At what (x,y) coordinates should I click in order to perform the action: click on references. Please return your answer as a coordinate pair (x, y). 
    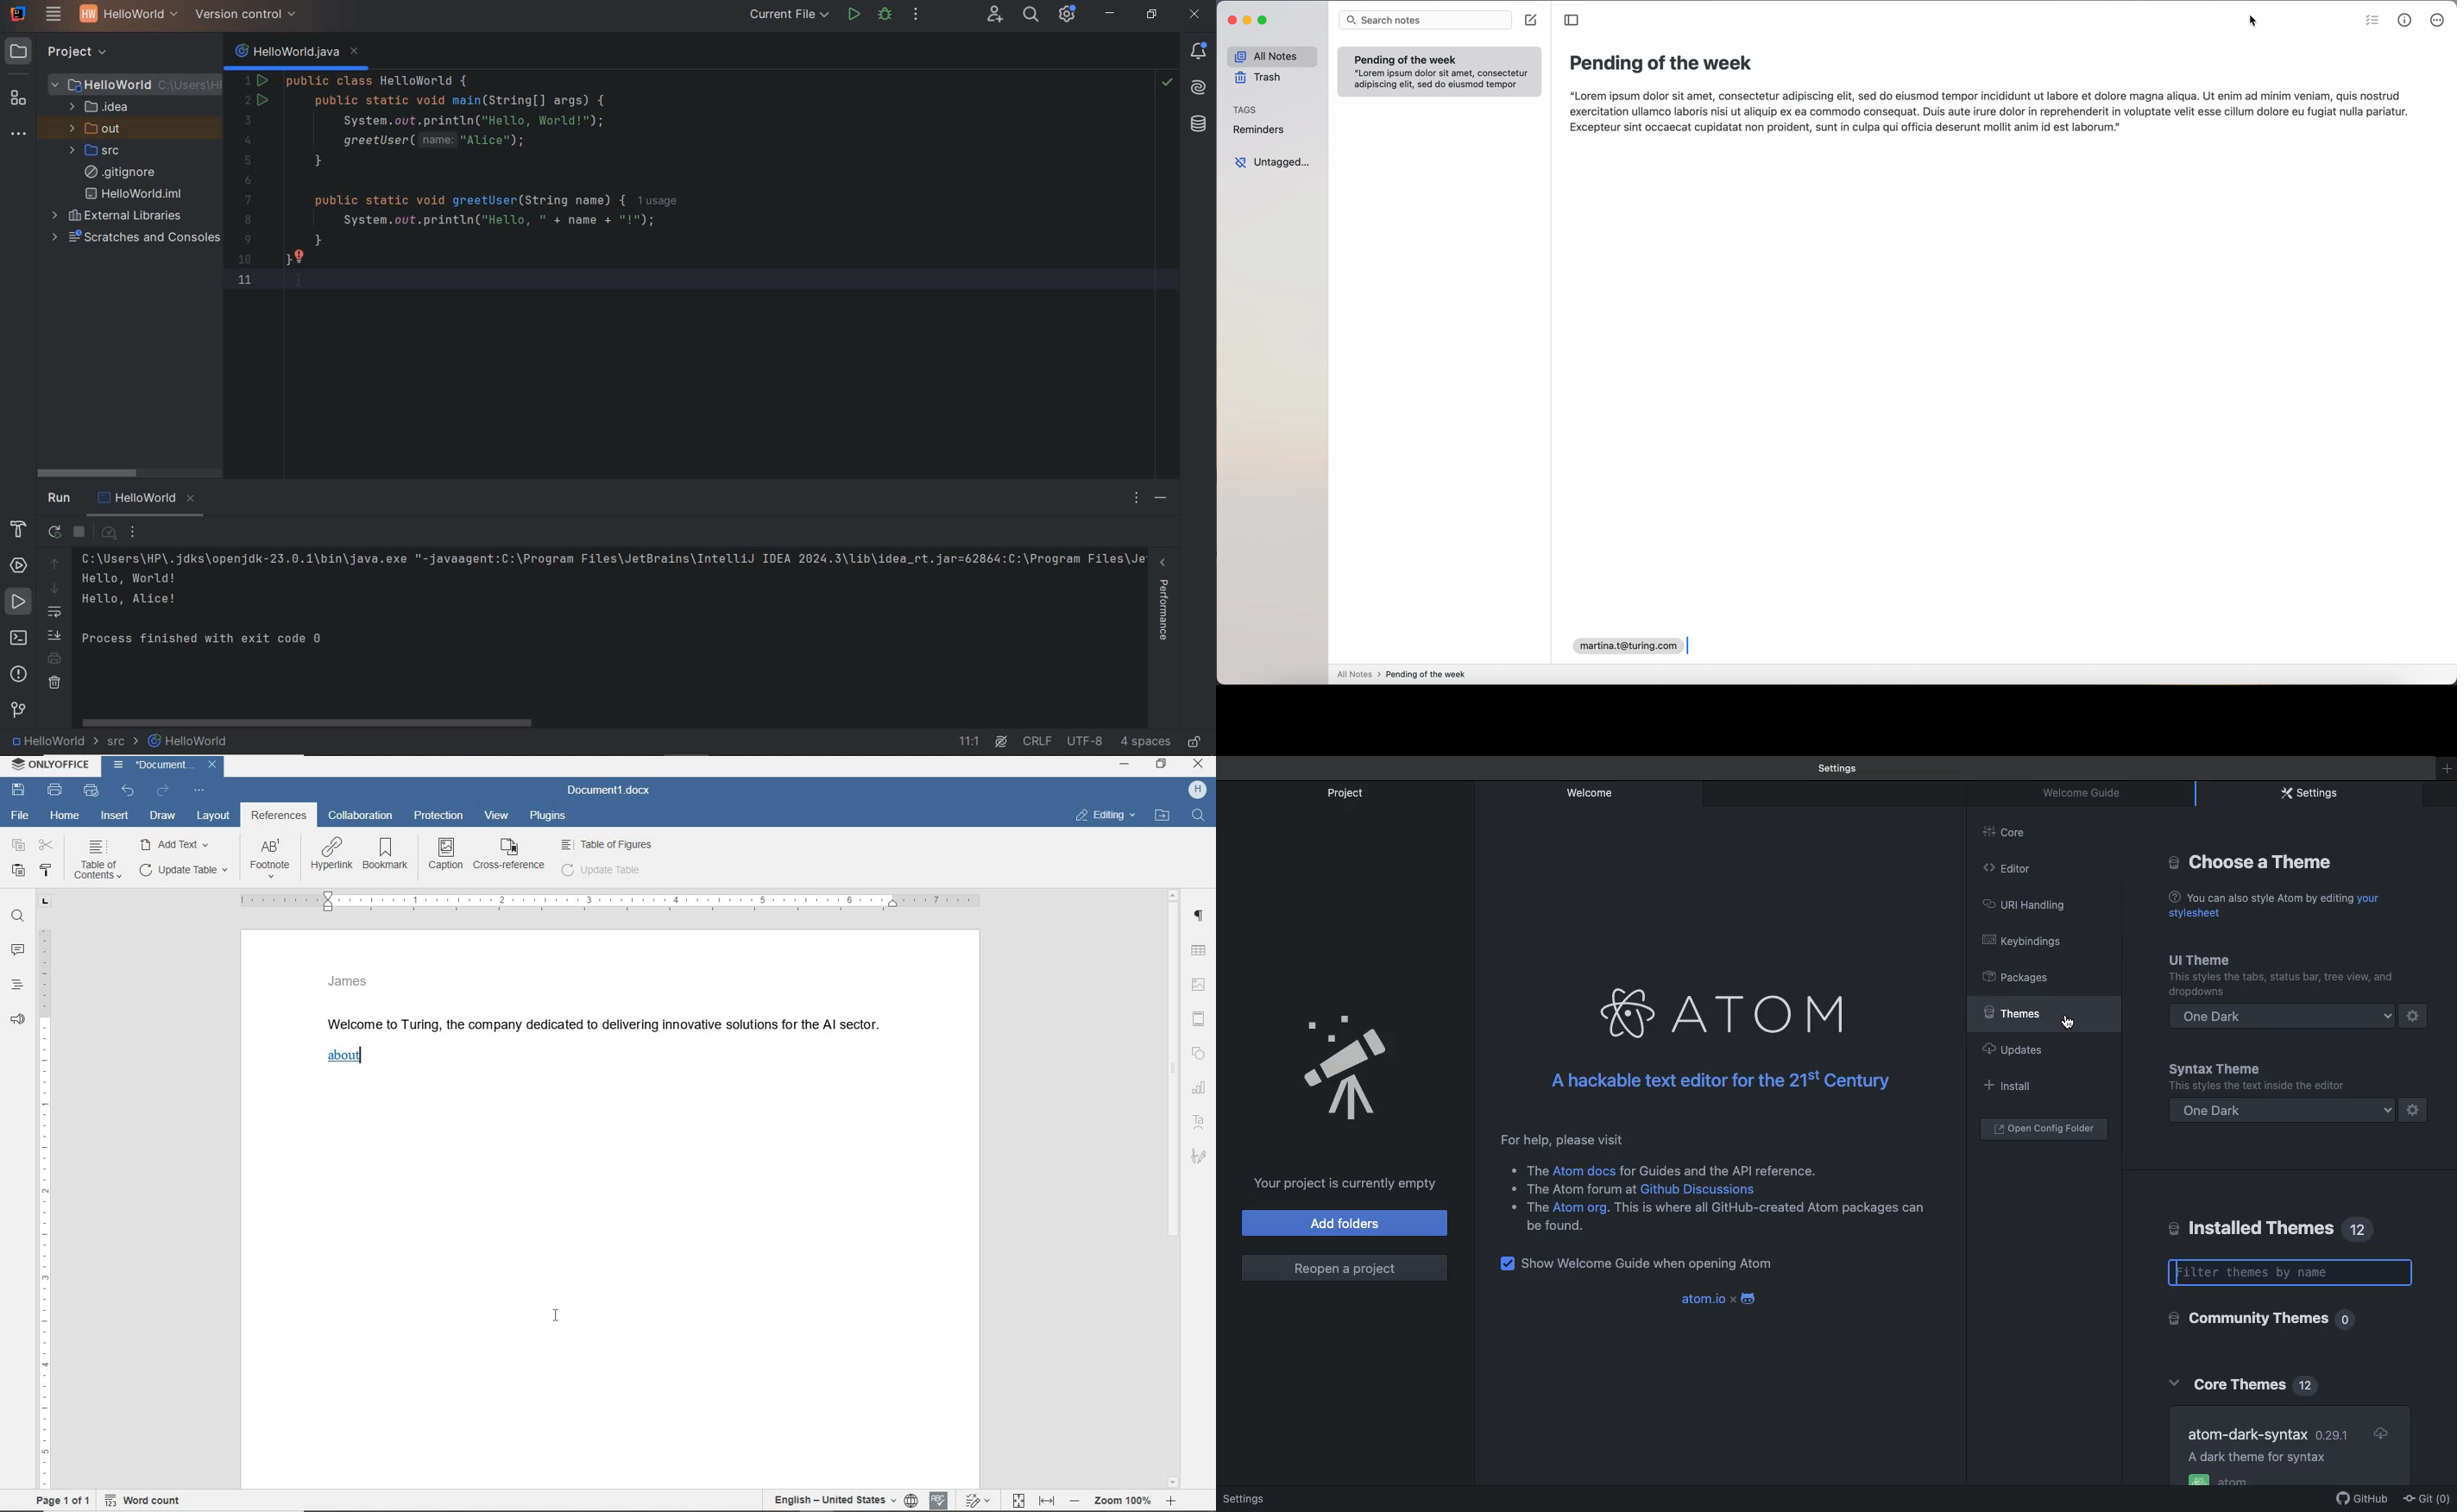
    Looking at the image, I should click on (279, 817).